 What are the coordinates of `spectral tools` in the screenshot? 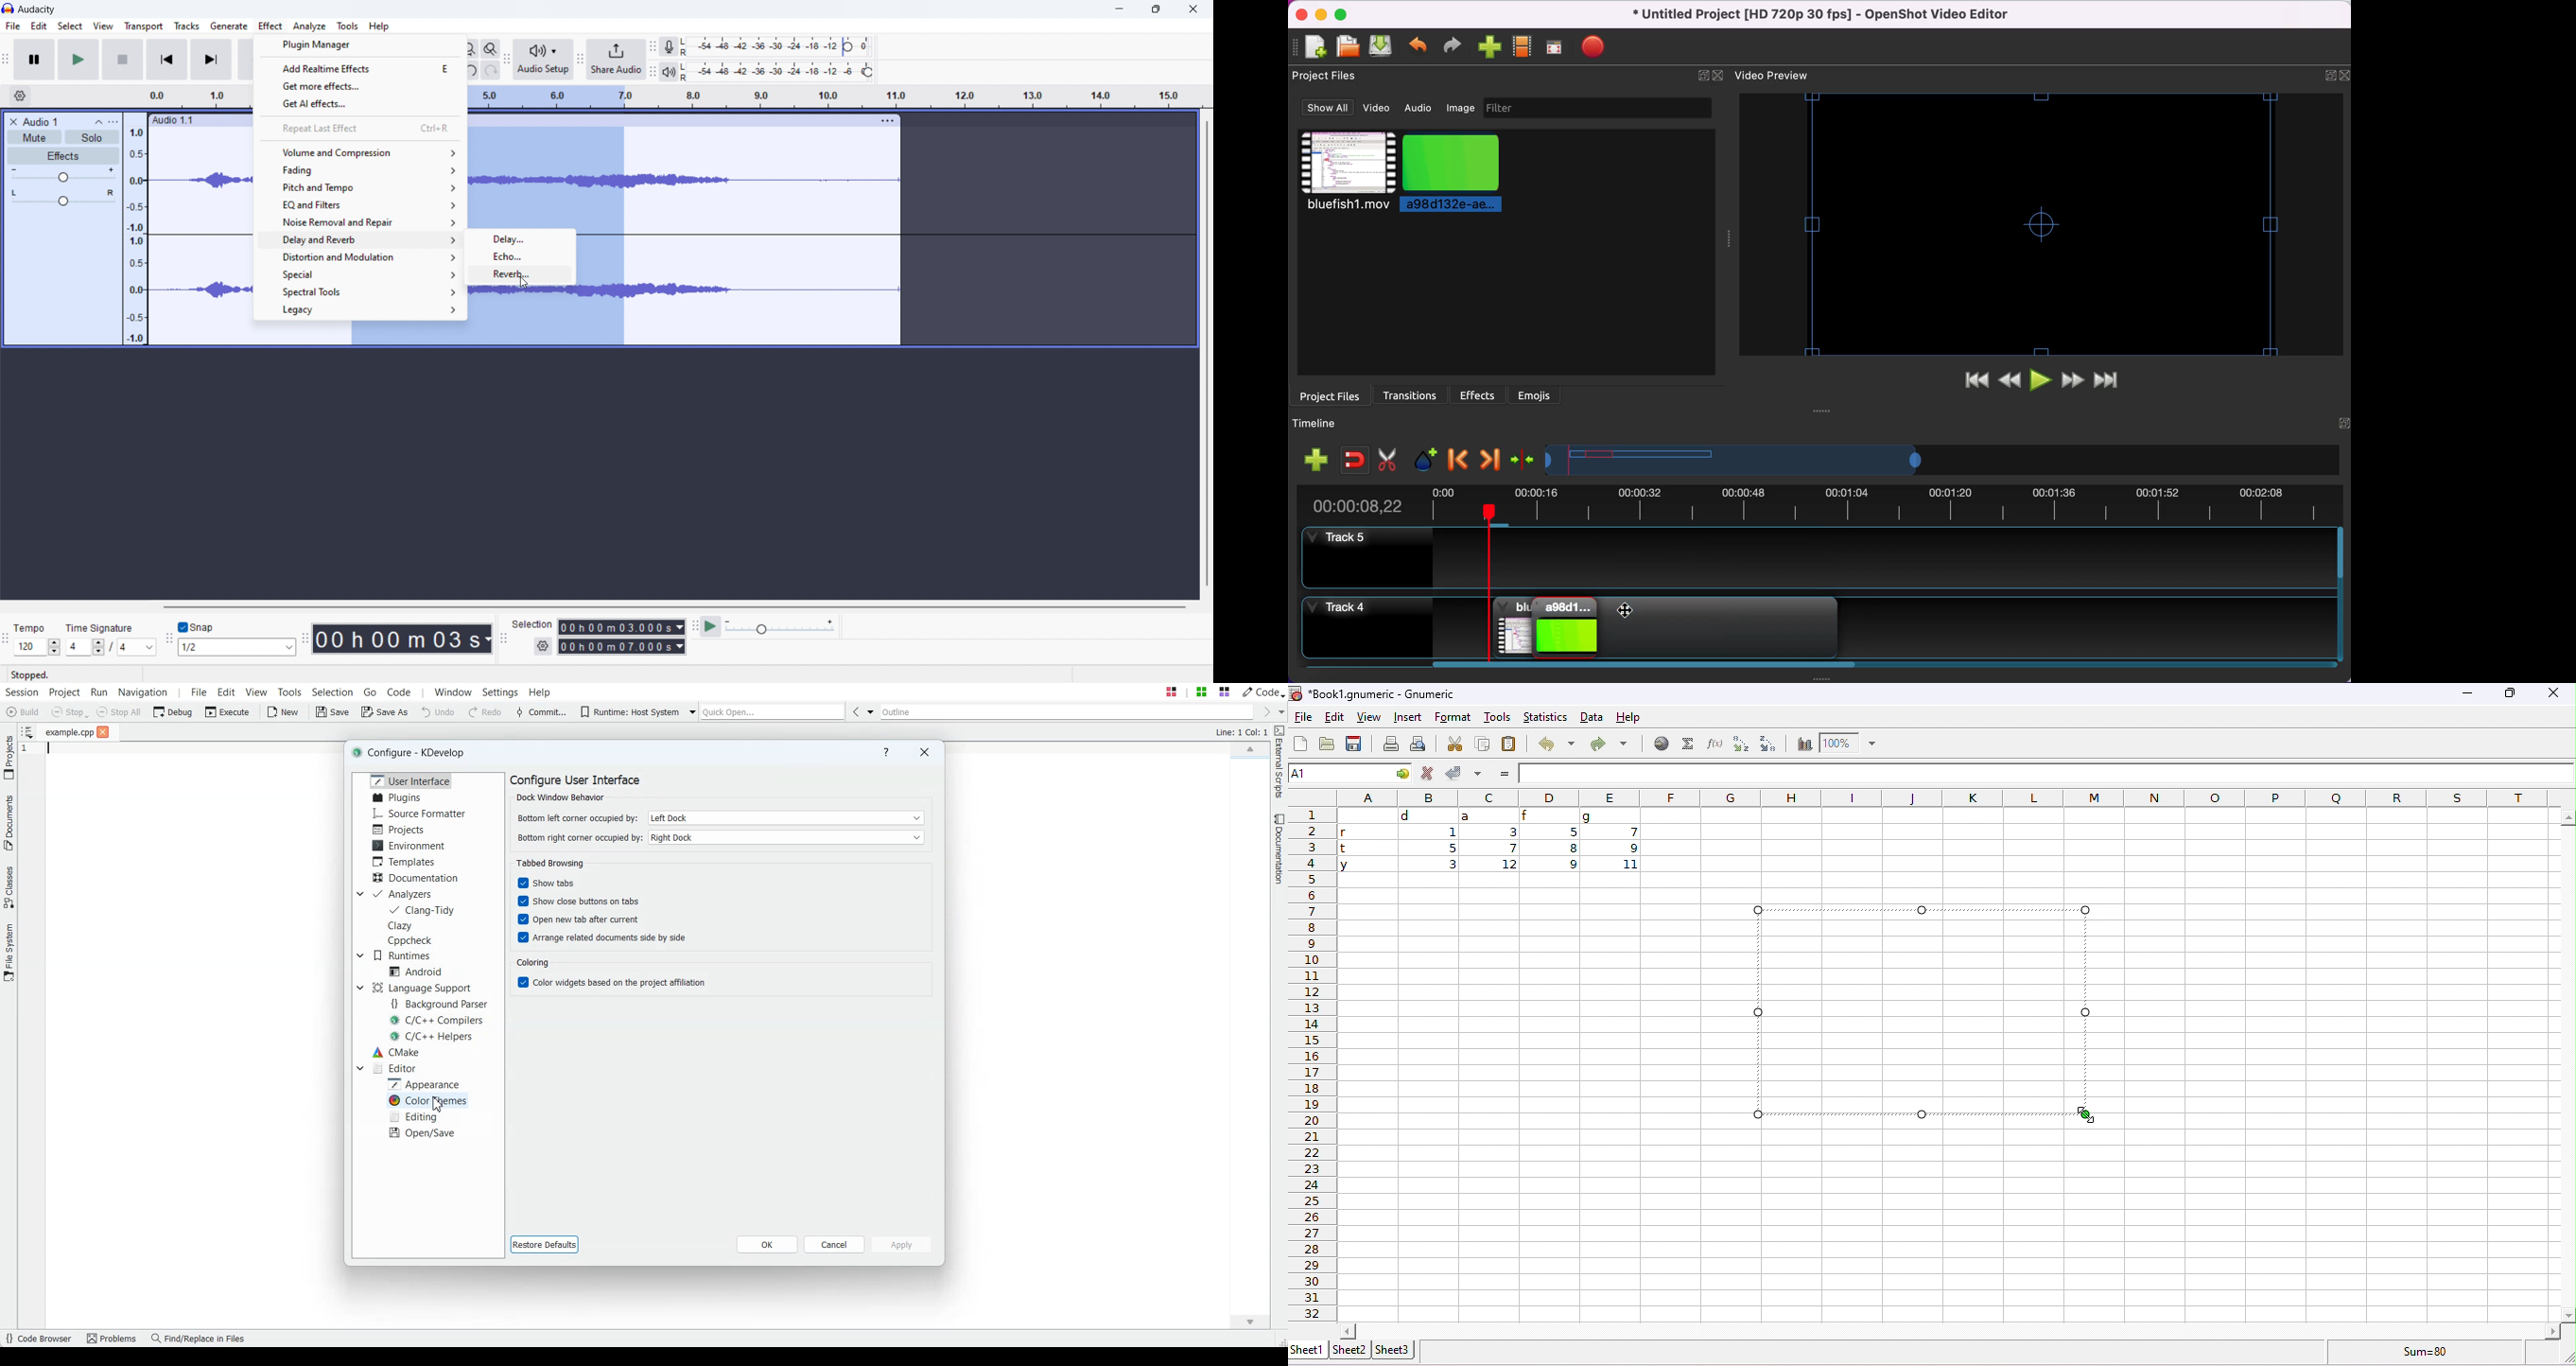 It's located at (360, 291).